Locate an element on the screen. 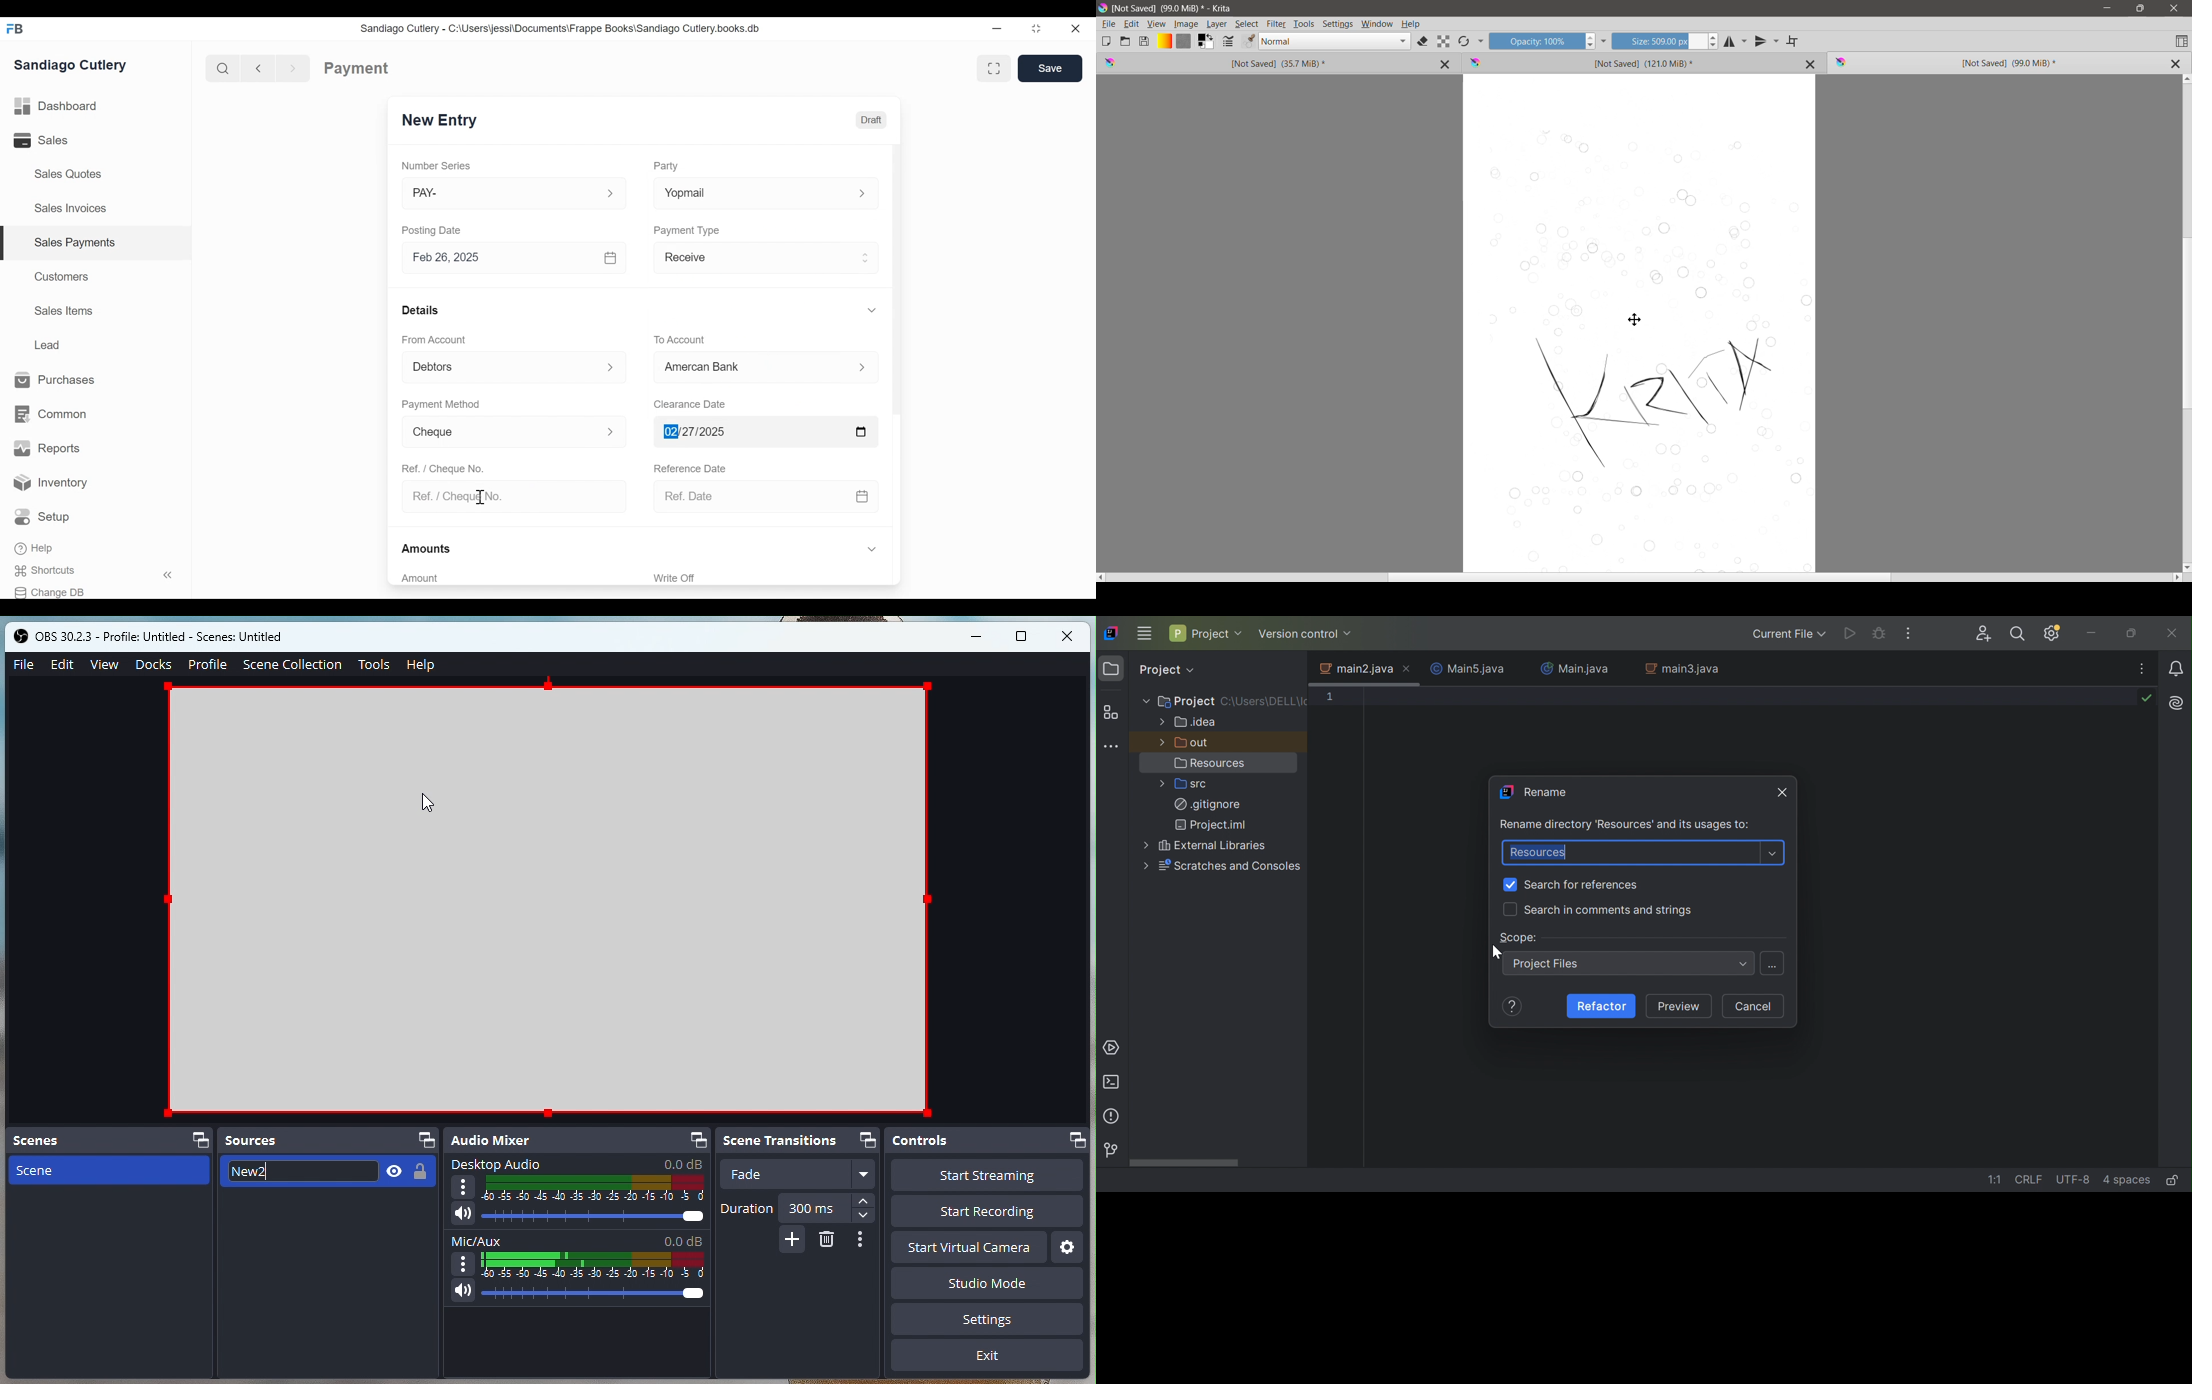 Image resolution: width=2212 pixels, height=1400 pixels. Feb 26, 2025  is located at coordinates (500, 258).